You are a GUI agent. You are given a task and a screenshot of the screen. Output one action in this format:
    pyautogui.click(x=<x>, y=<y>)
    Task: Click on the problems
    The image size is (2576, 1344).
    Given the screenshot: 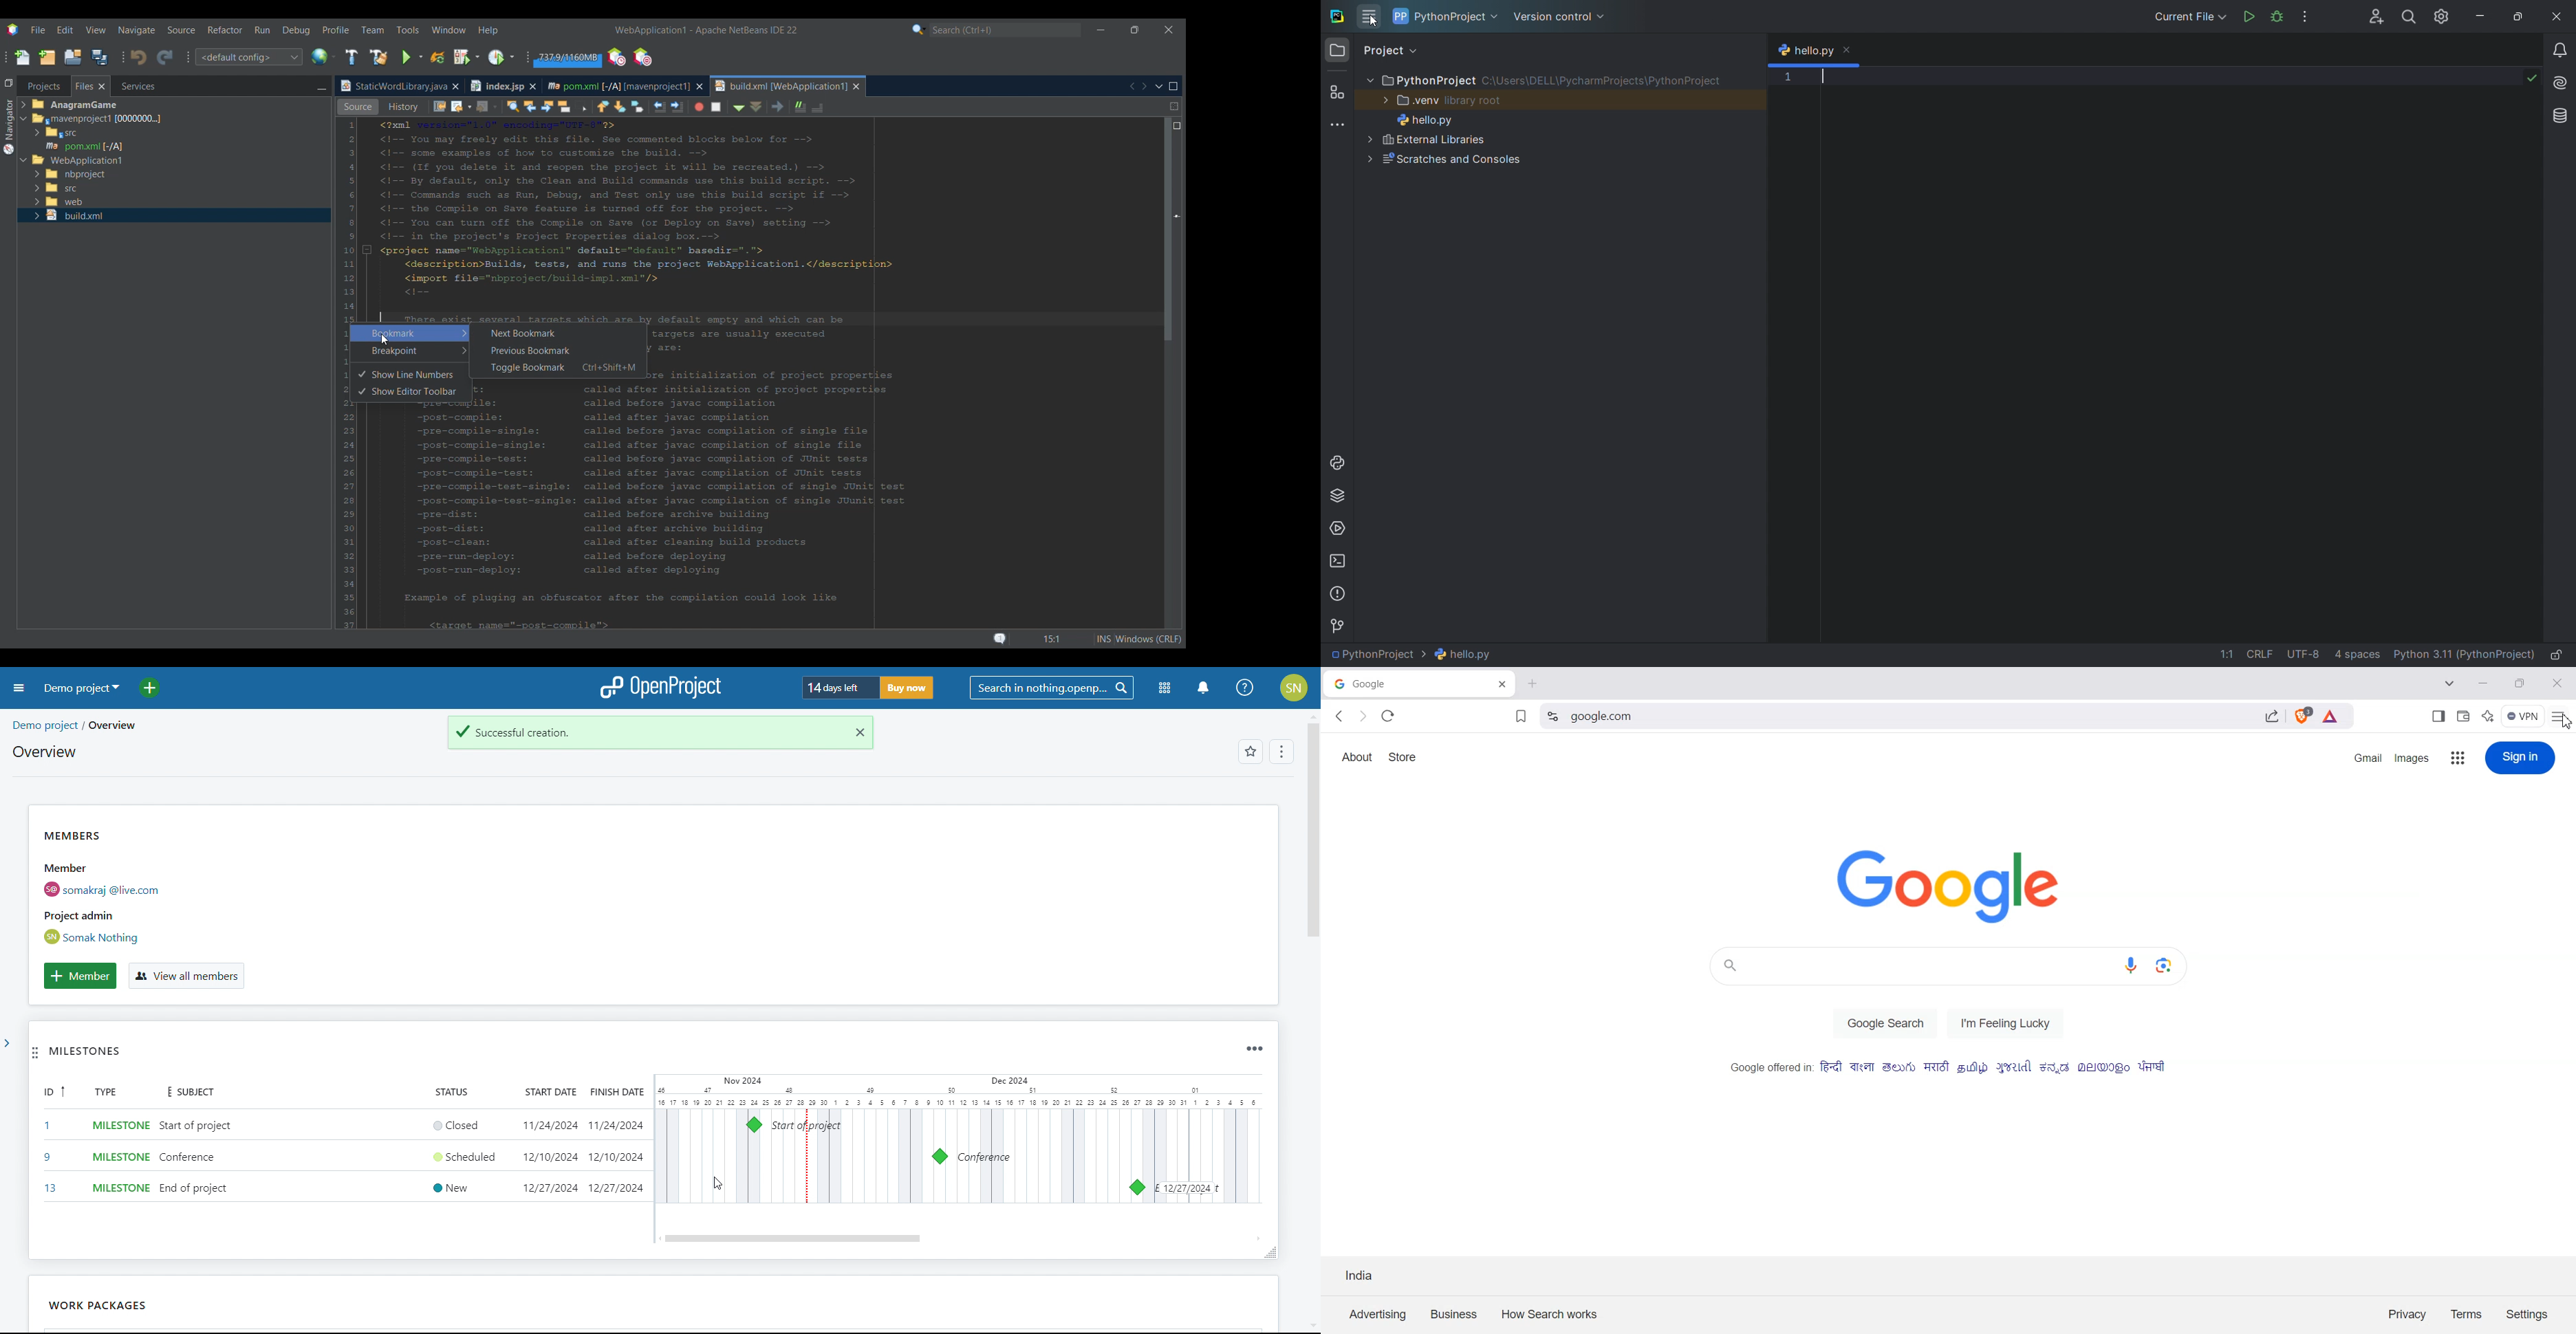 What is the action you would take?
    pyautogui.click(x=1338, y=595)
    